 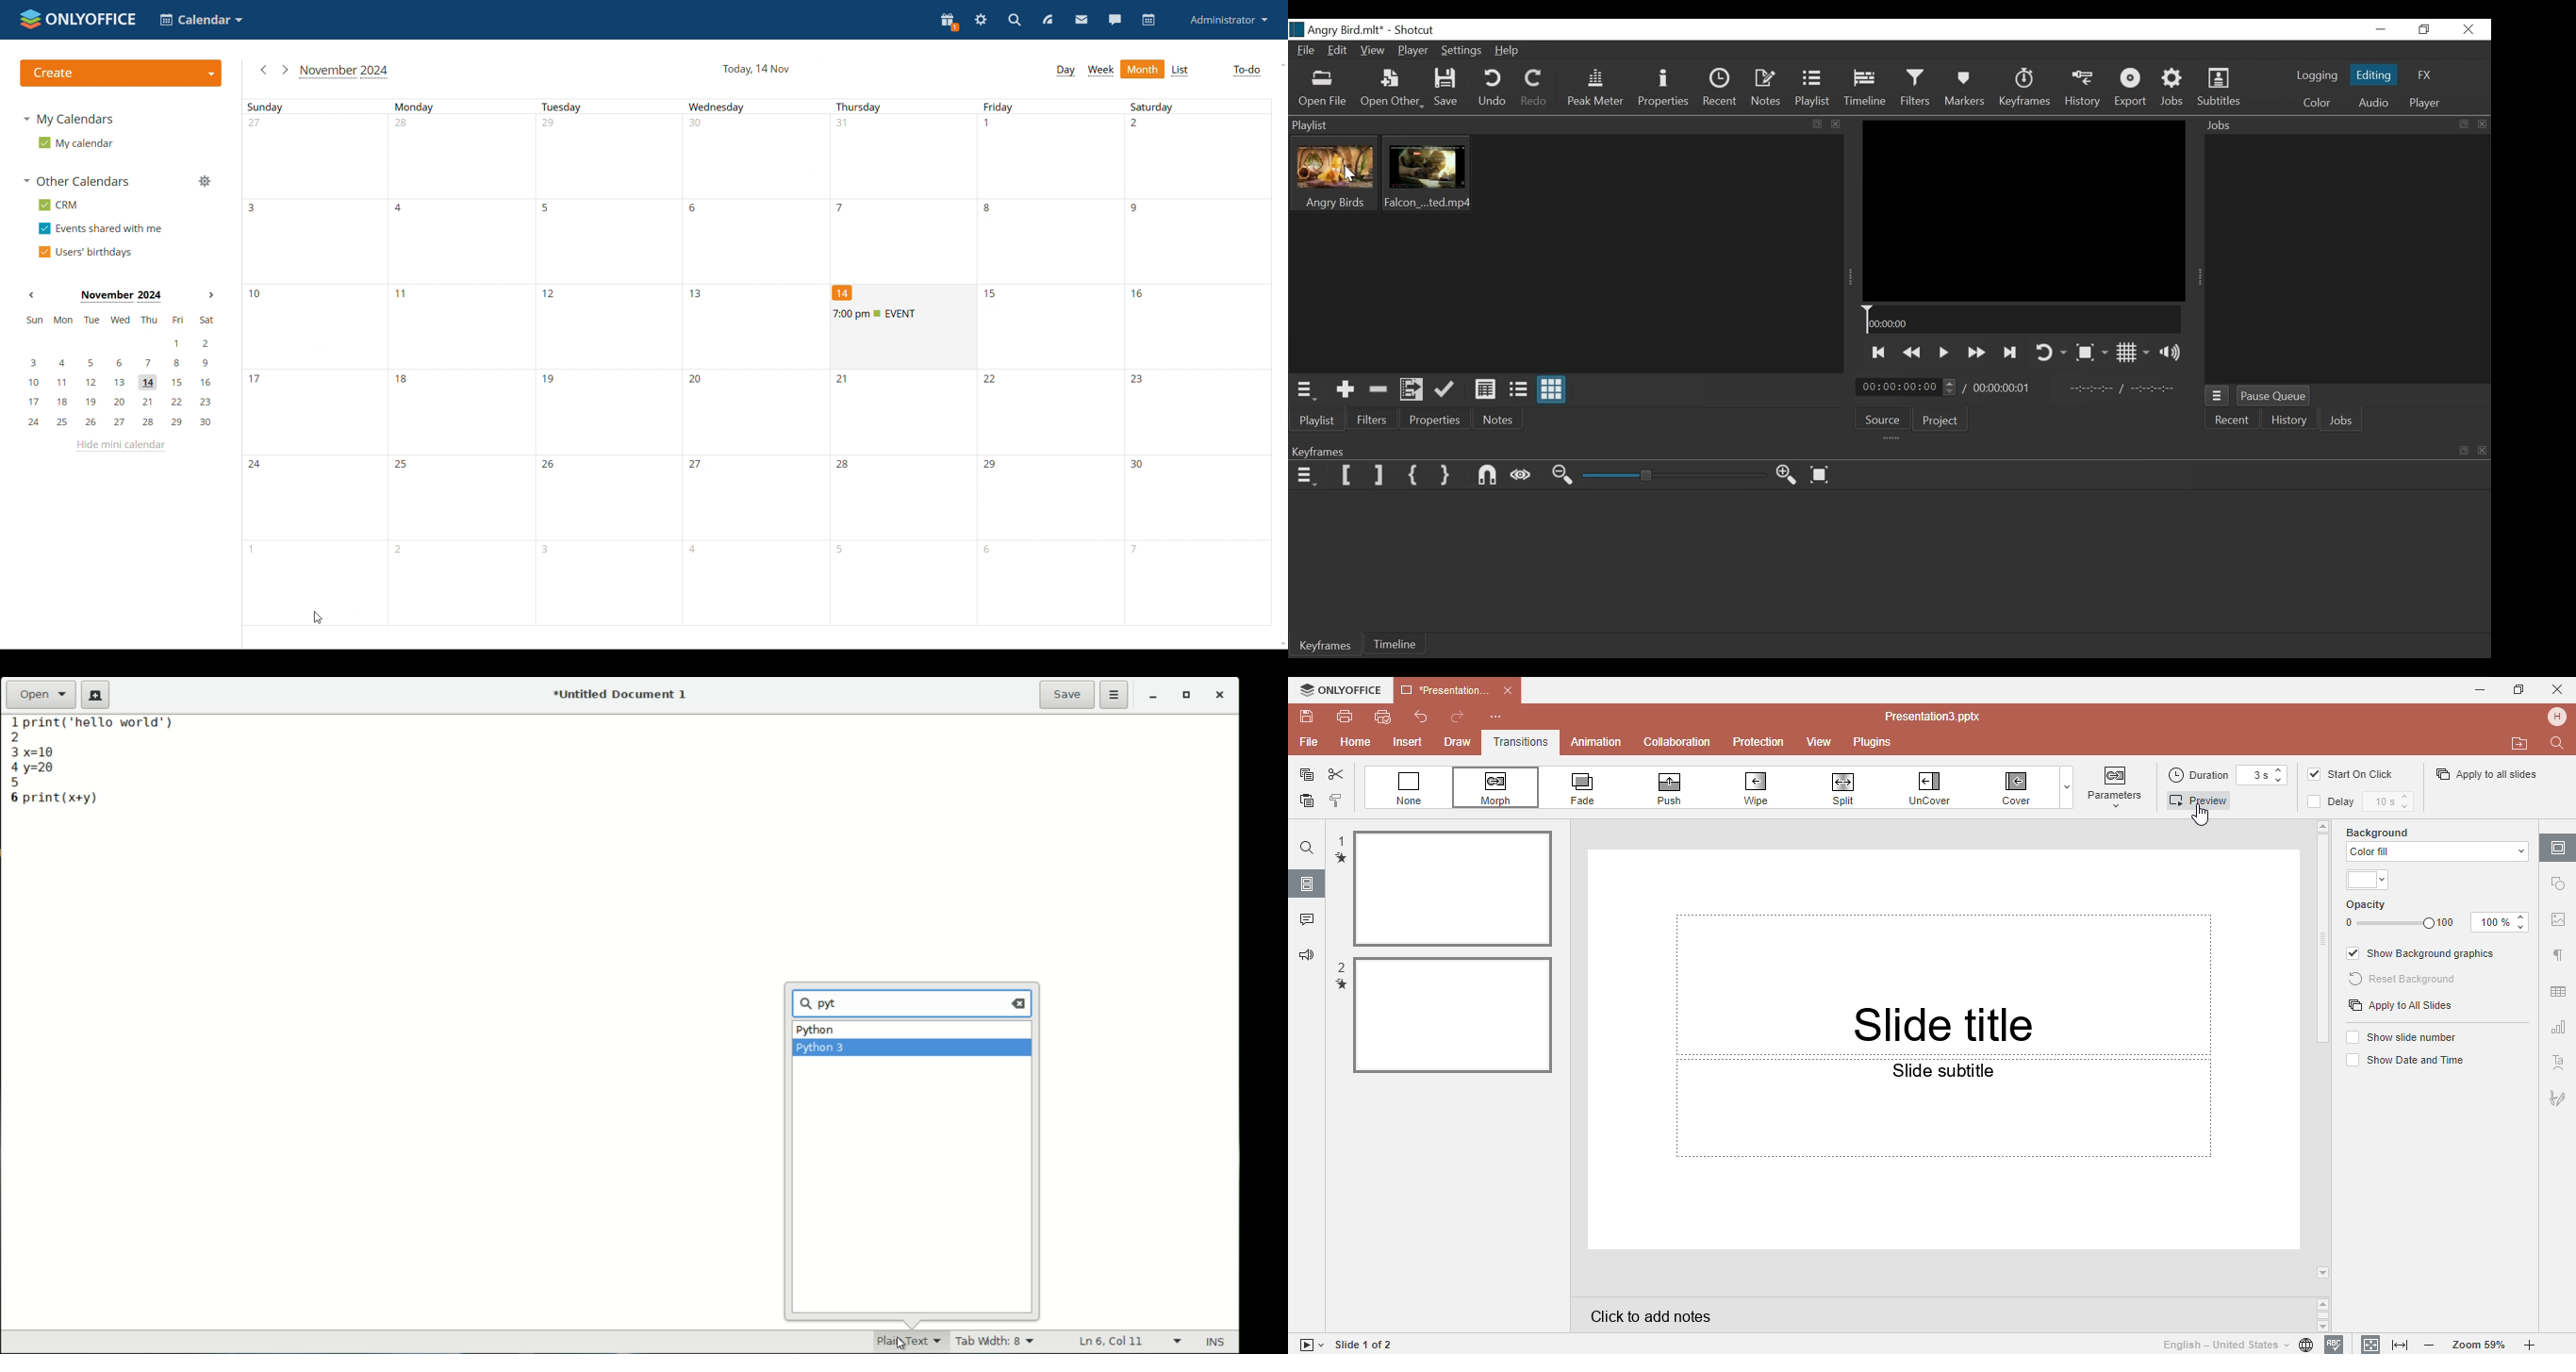 What do you see at coordinates (1553, 390) in the screenshot?
I see `View as icons` at bounding box center [1553, 390].